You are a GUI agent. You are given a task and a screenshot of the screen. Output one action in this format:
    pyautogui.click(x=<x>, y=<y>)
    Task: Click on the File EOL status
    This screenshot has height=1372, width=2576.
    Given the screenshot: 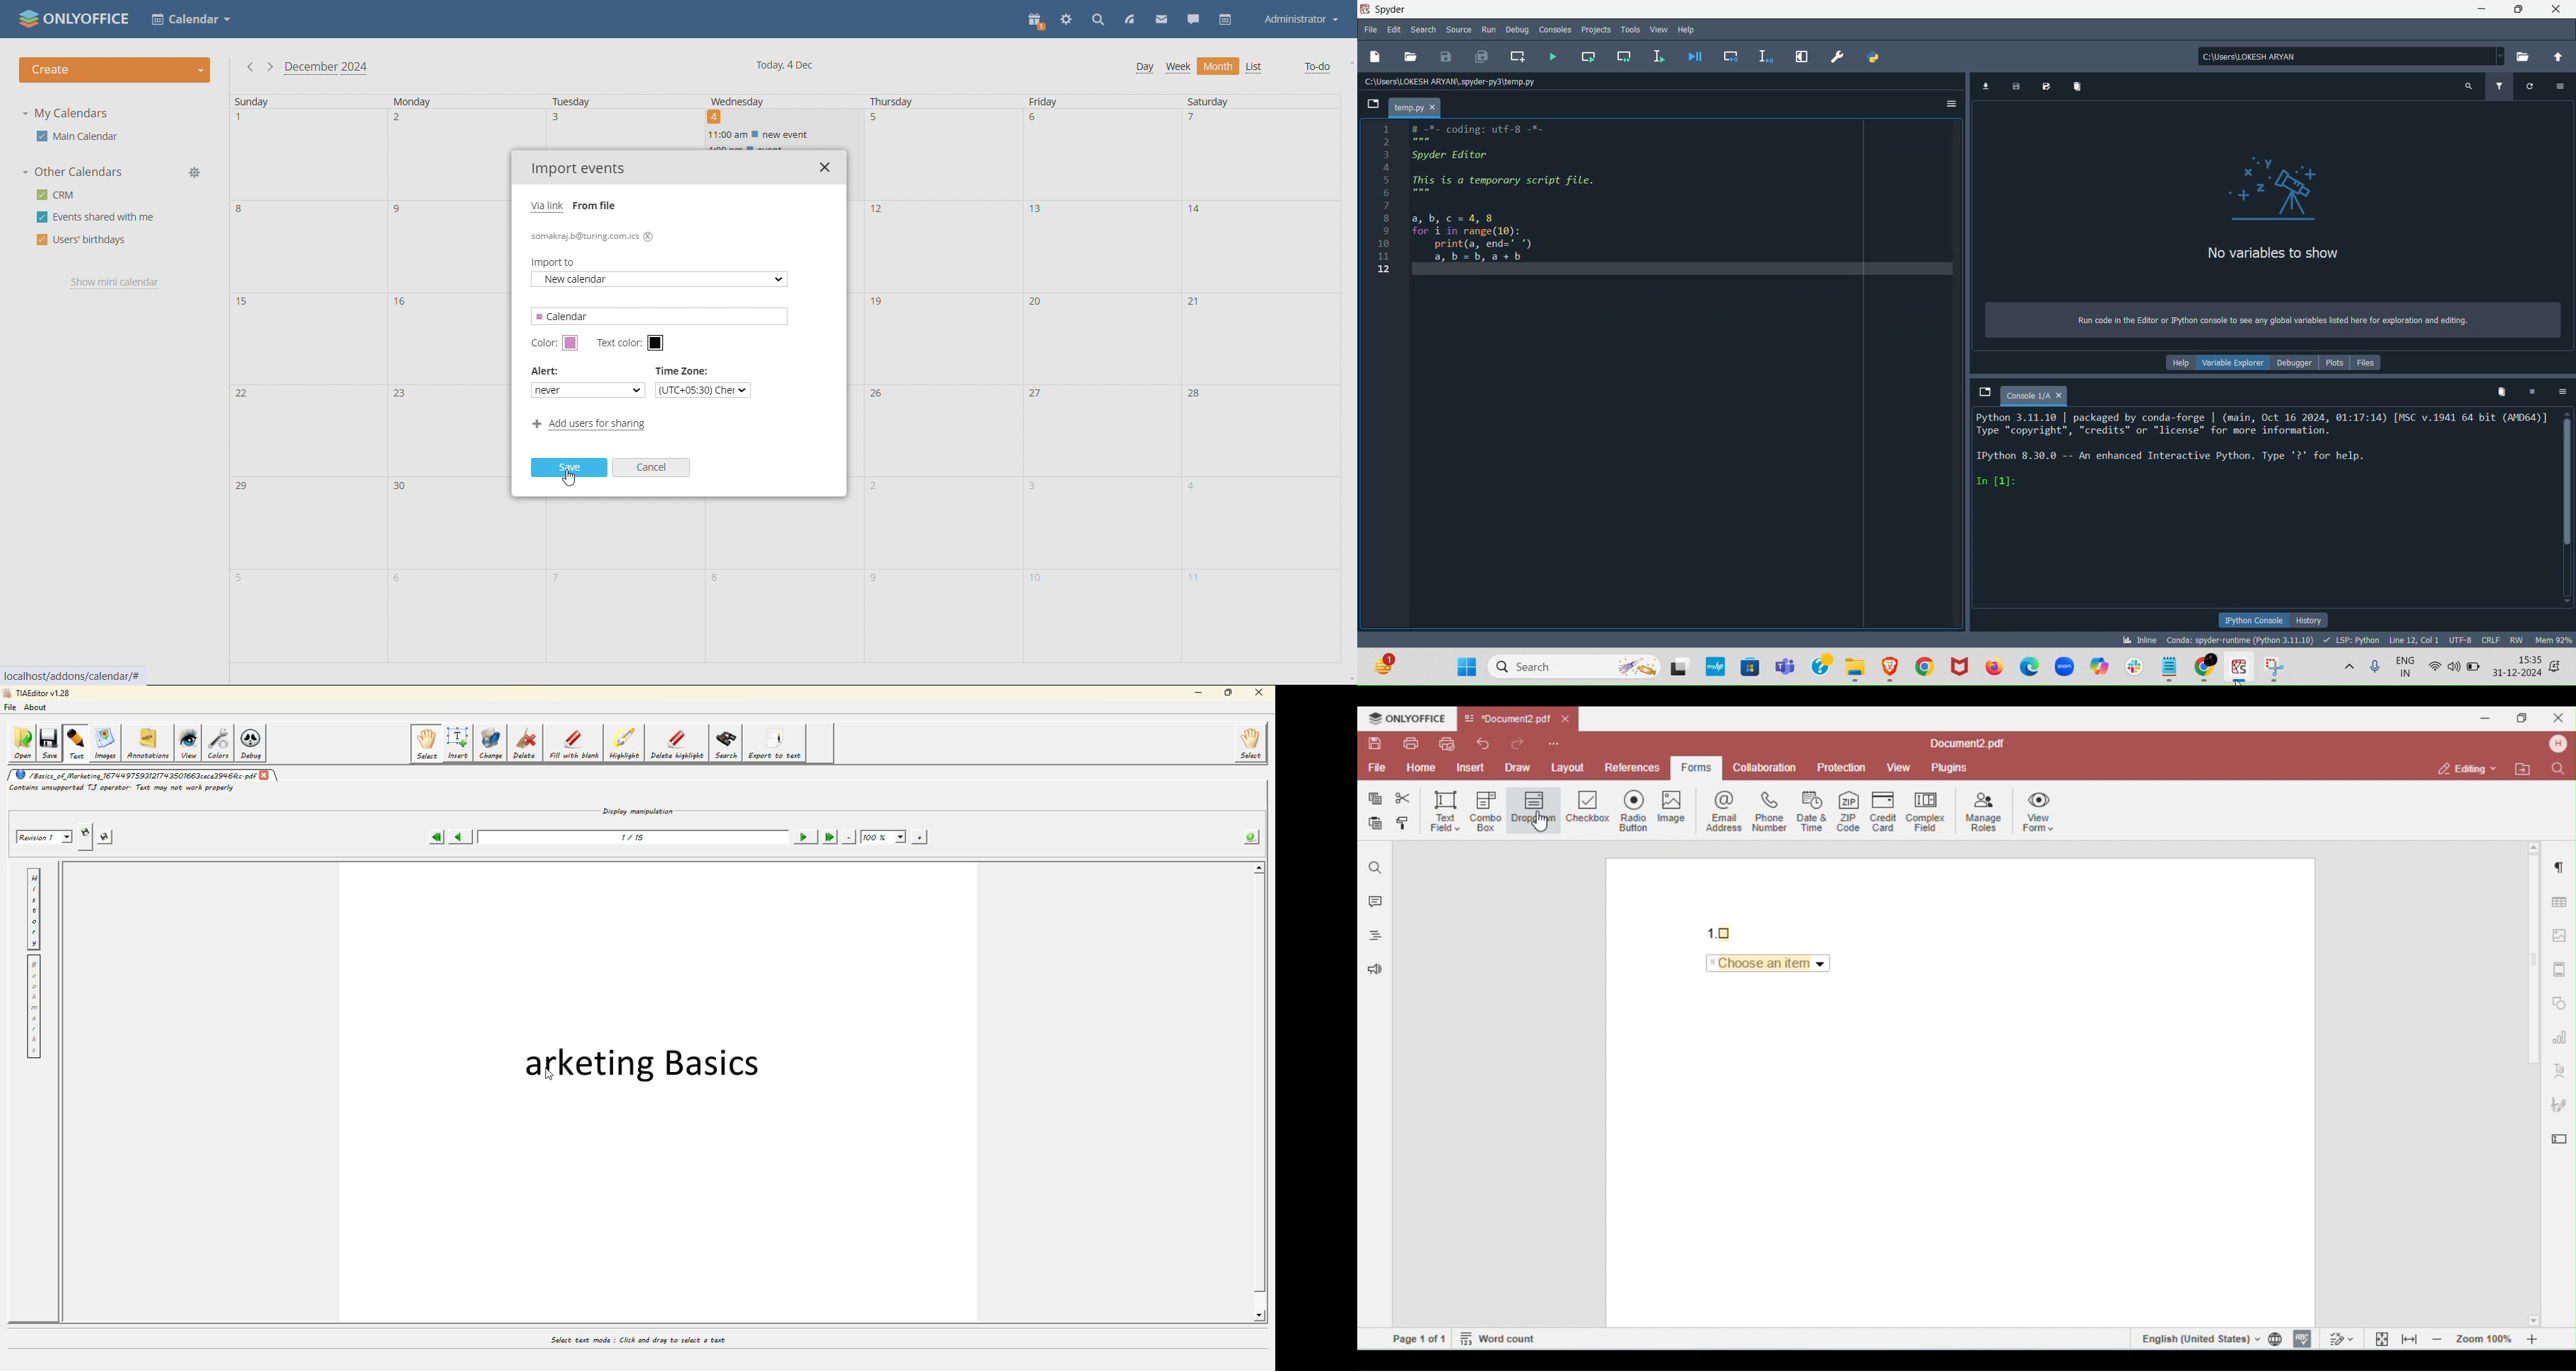 What is the action you would take?
    pyautogui.click(x=2493, y=640)
    